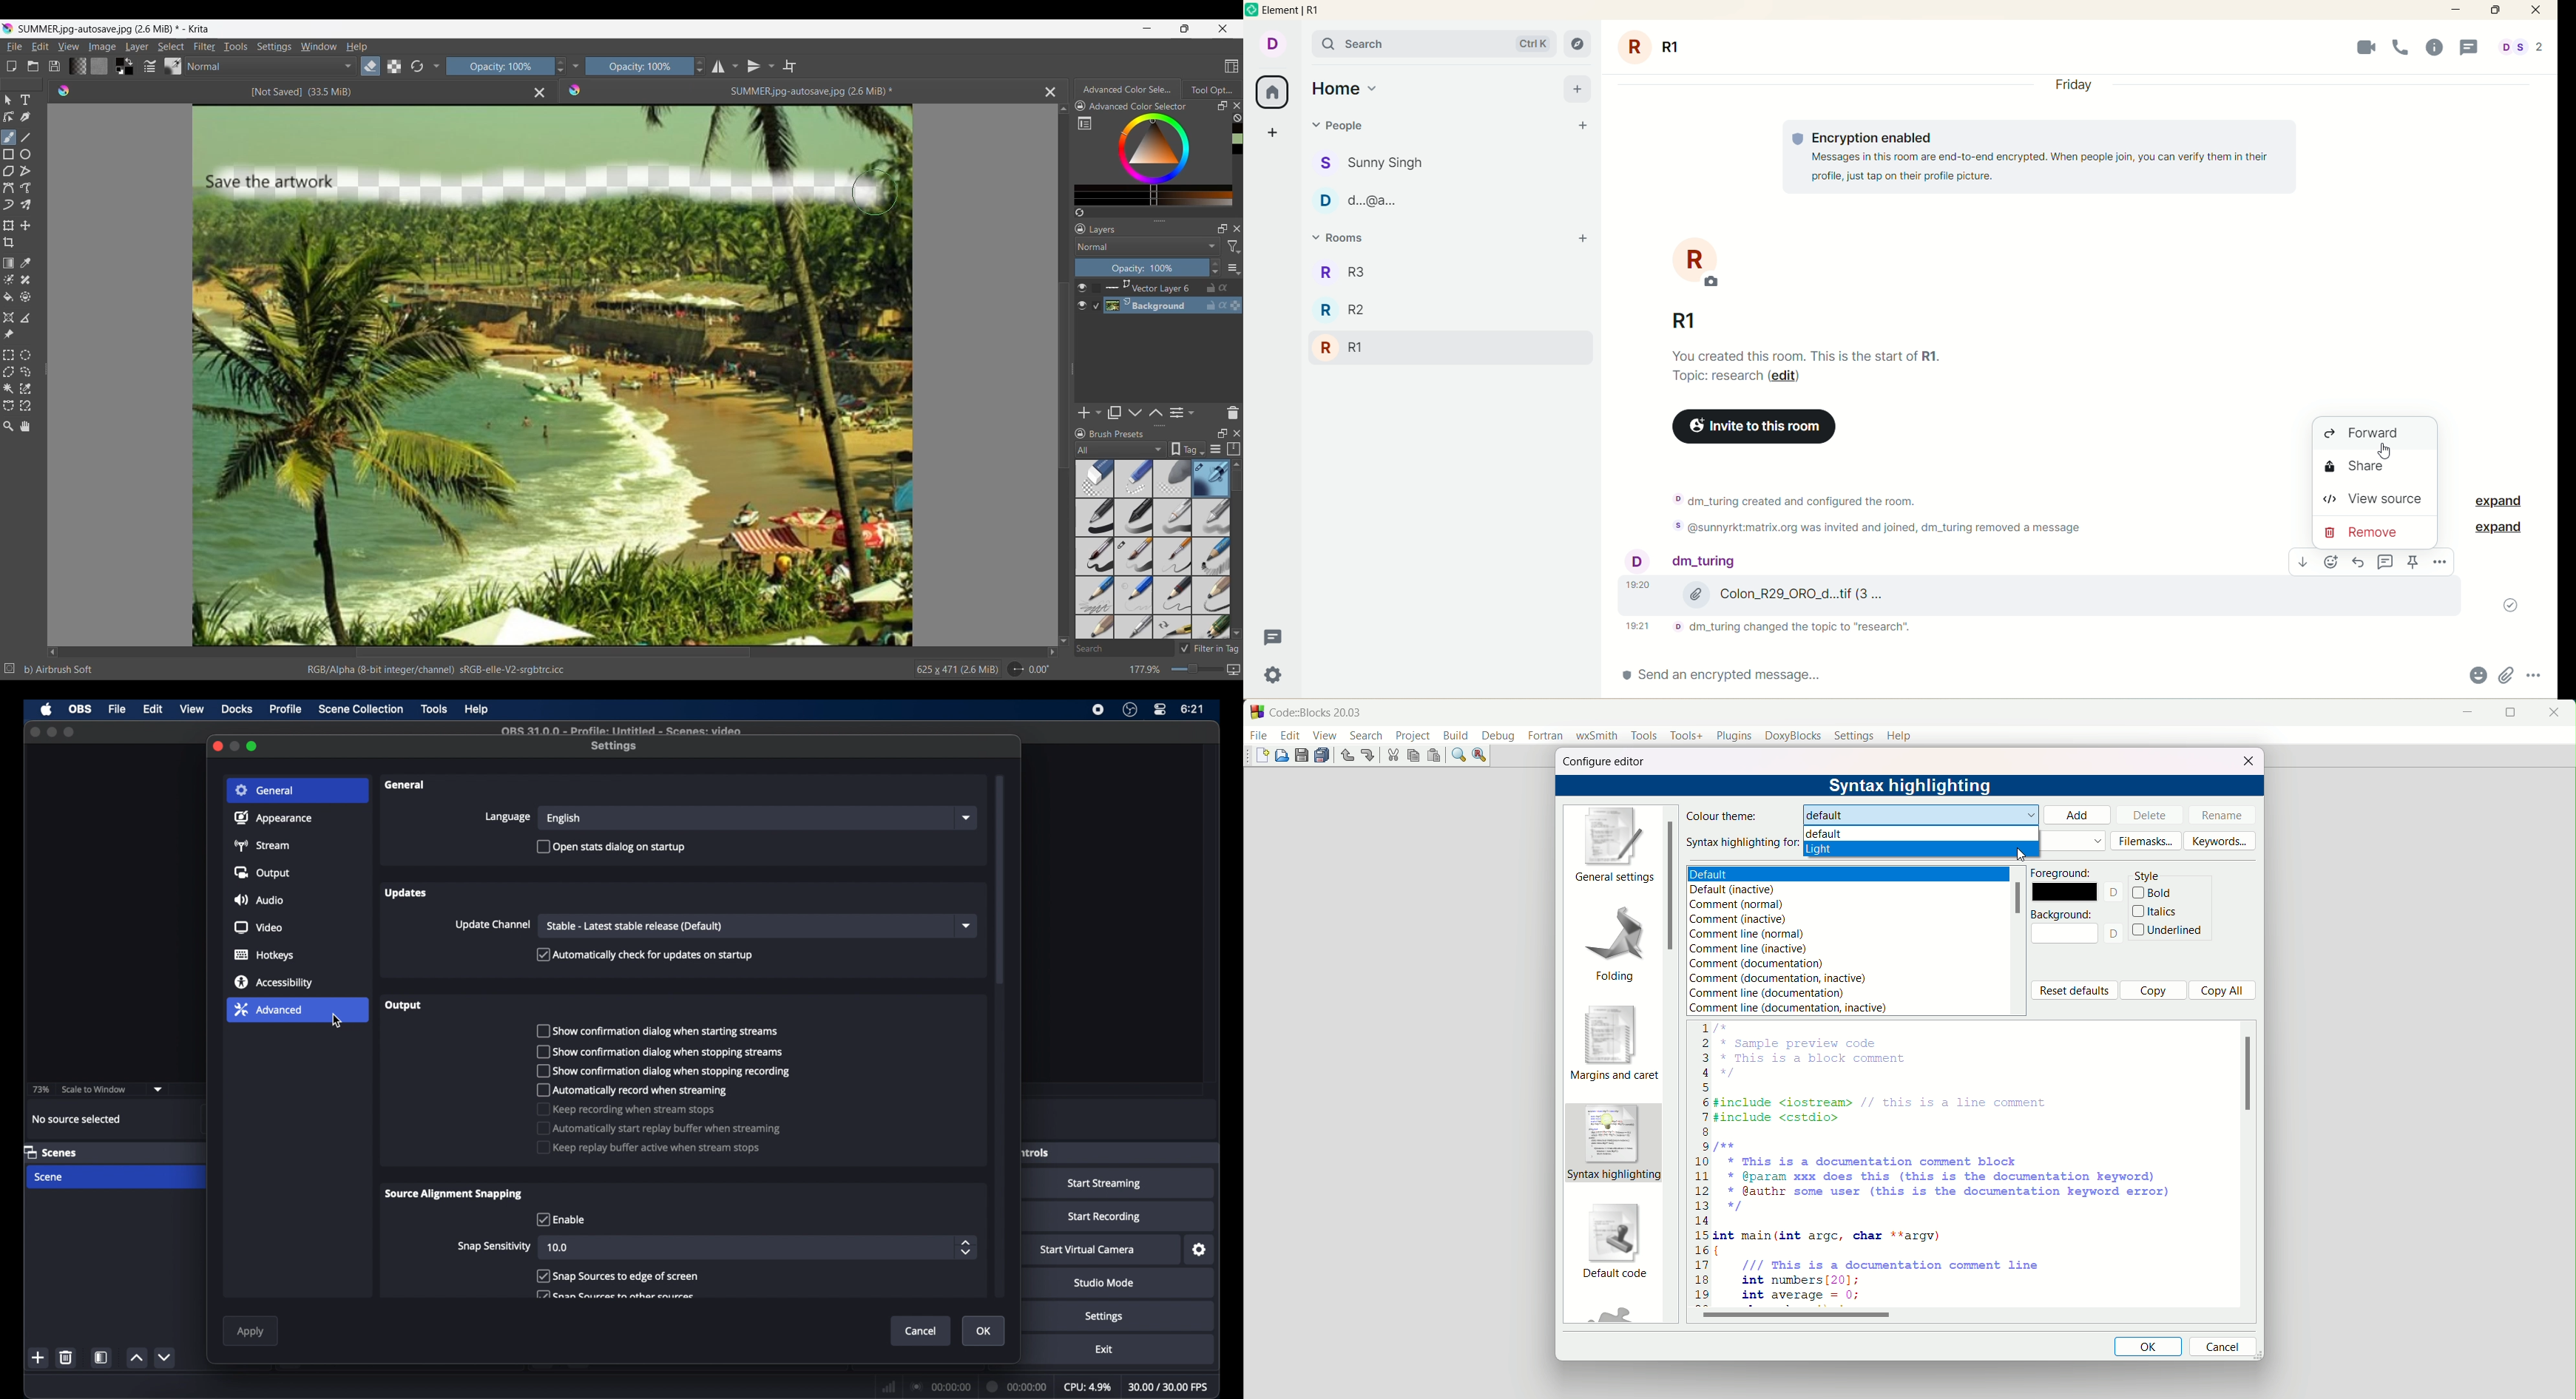  Describe the element at coordinates (404, 1007) in the screenshot. I see `output` at that location.